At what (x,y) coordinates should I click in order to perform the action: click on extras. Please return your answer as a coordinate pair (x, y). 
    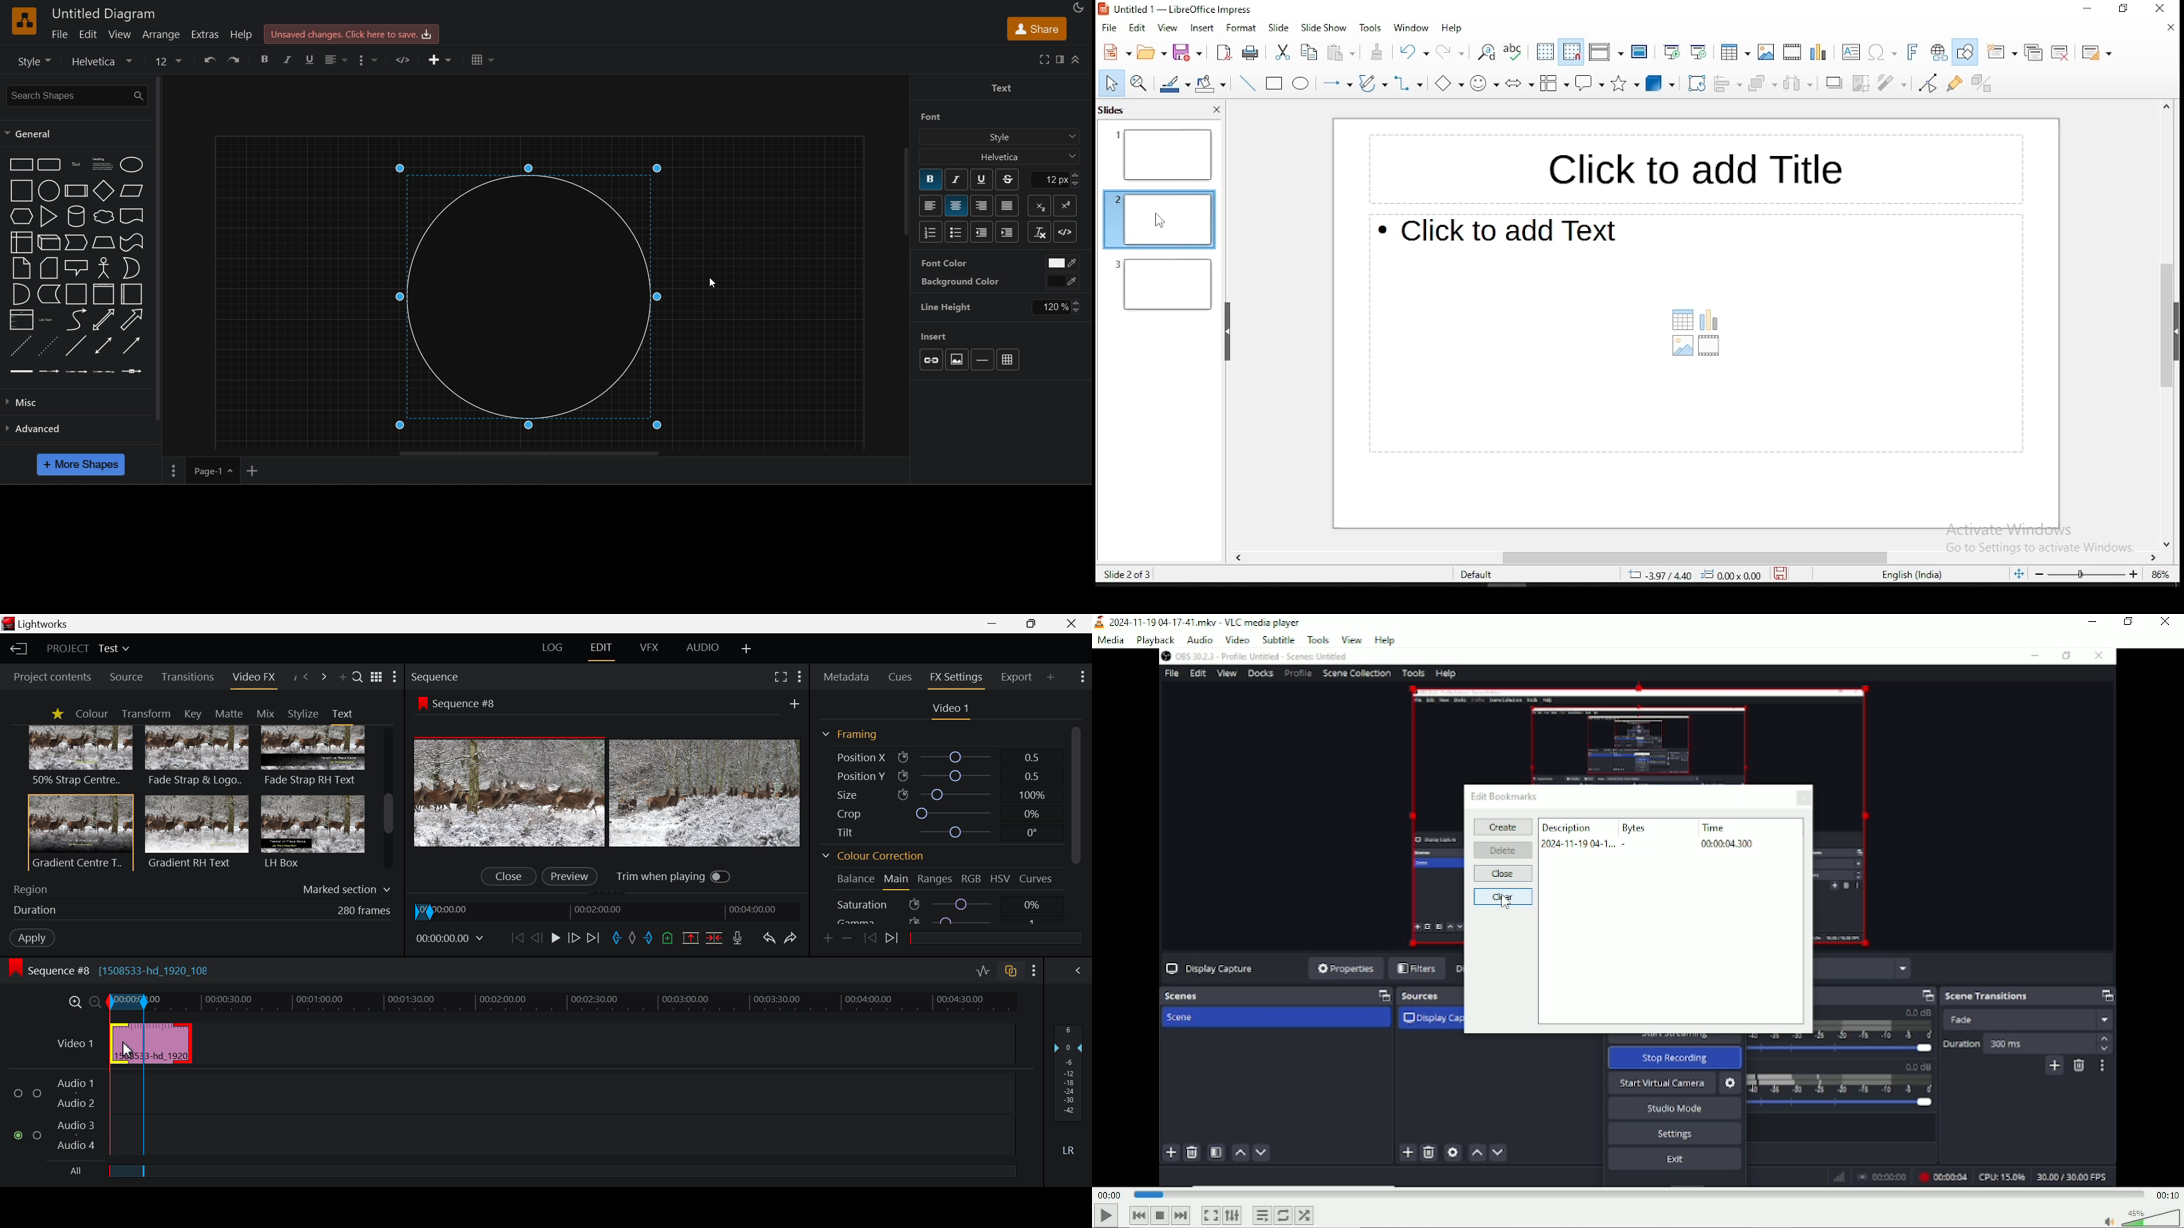
    Looking at the image, I should click on (205, 35).